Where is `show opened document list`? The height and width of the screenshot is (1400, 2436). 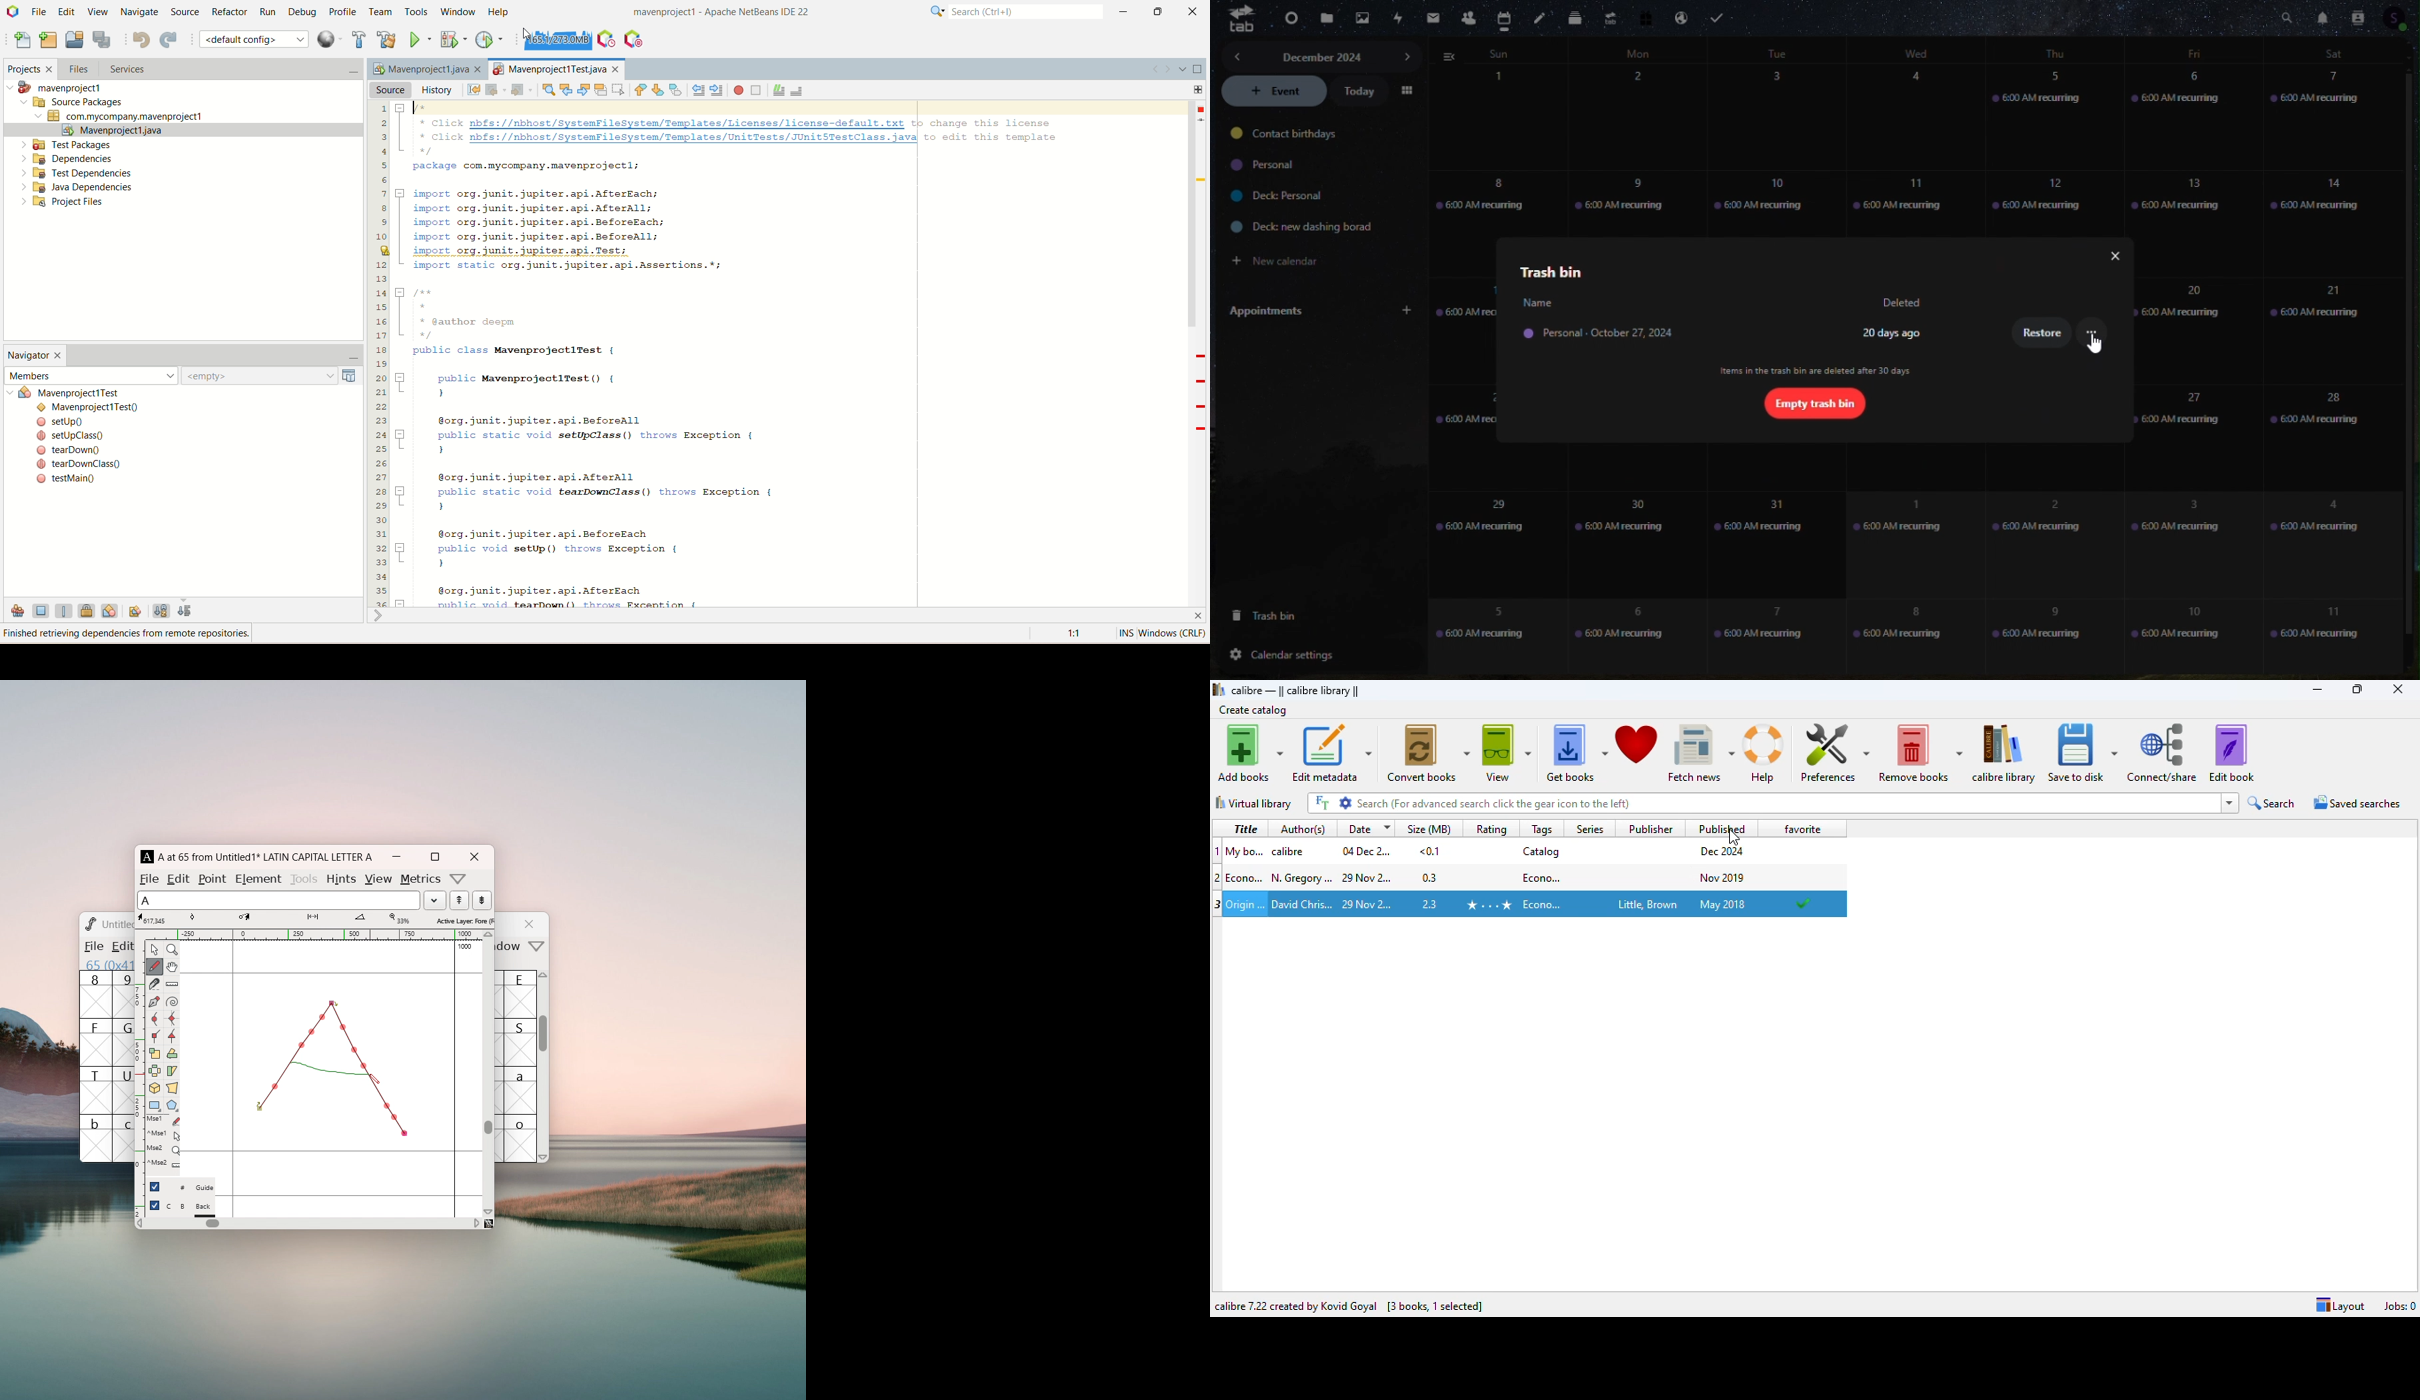
show opened document list is located at coordinates (1182, 68).